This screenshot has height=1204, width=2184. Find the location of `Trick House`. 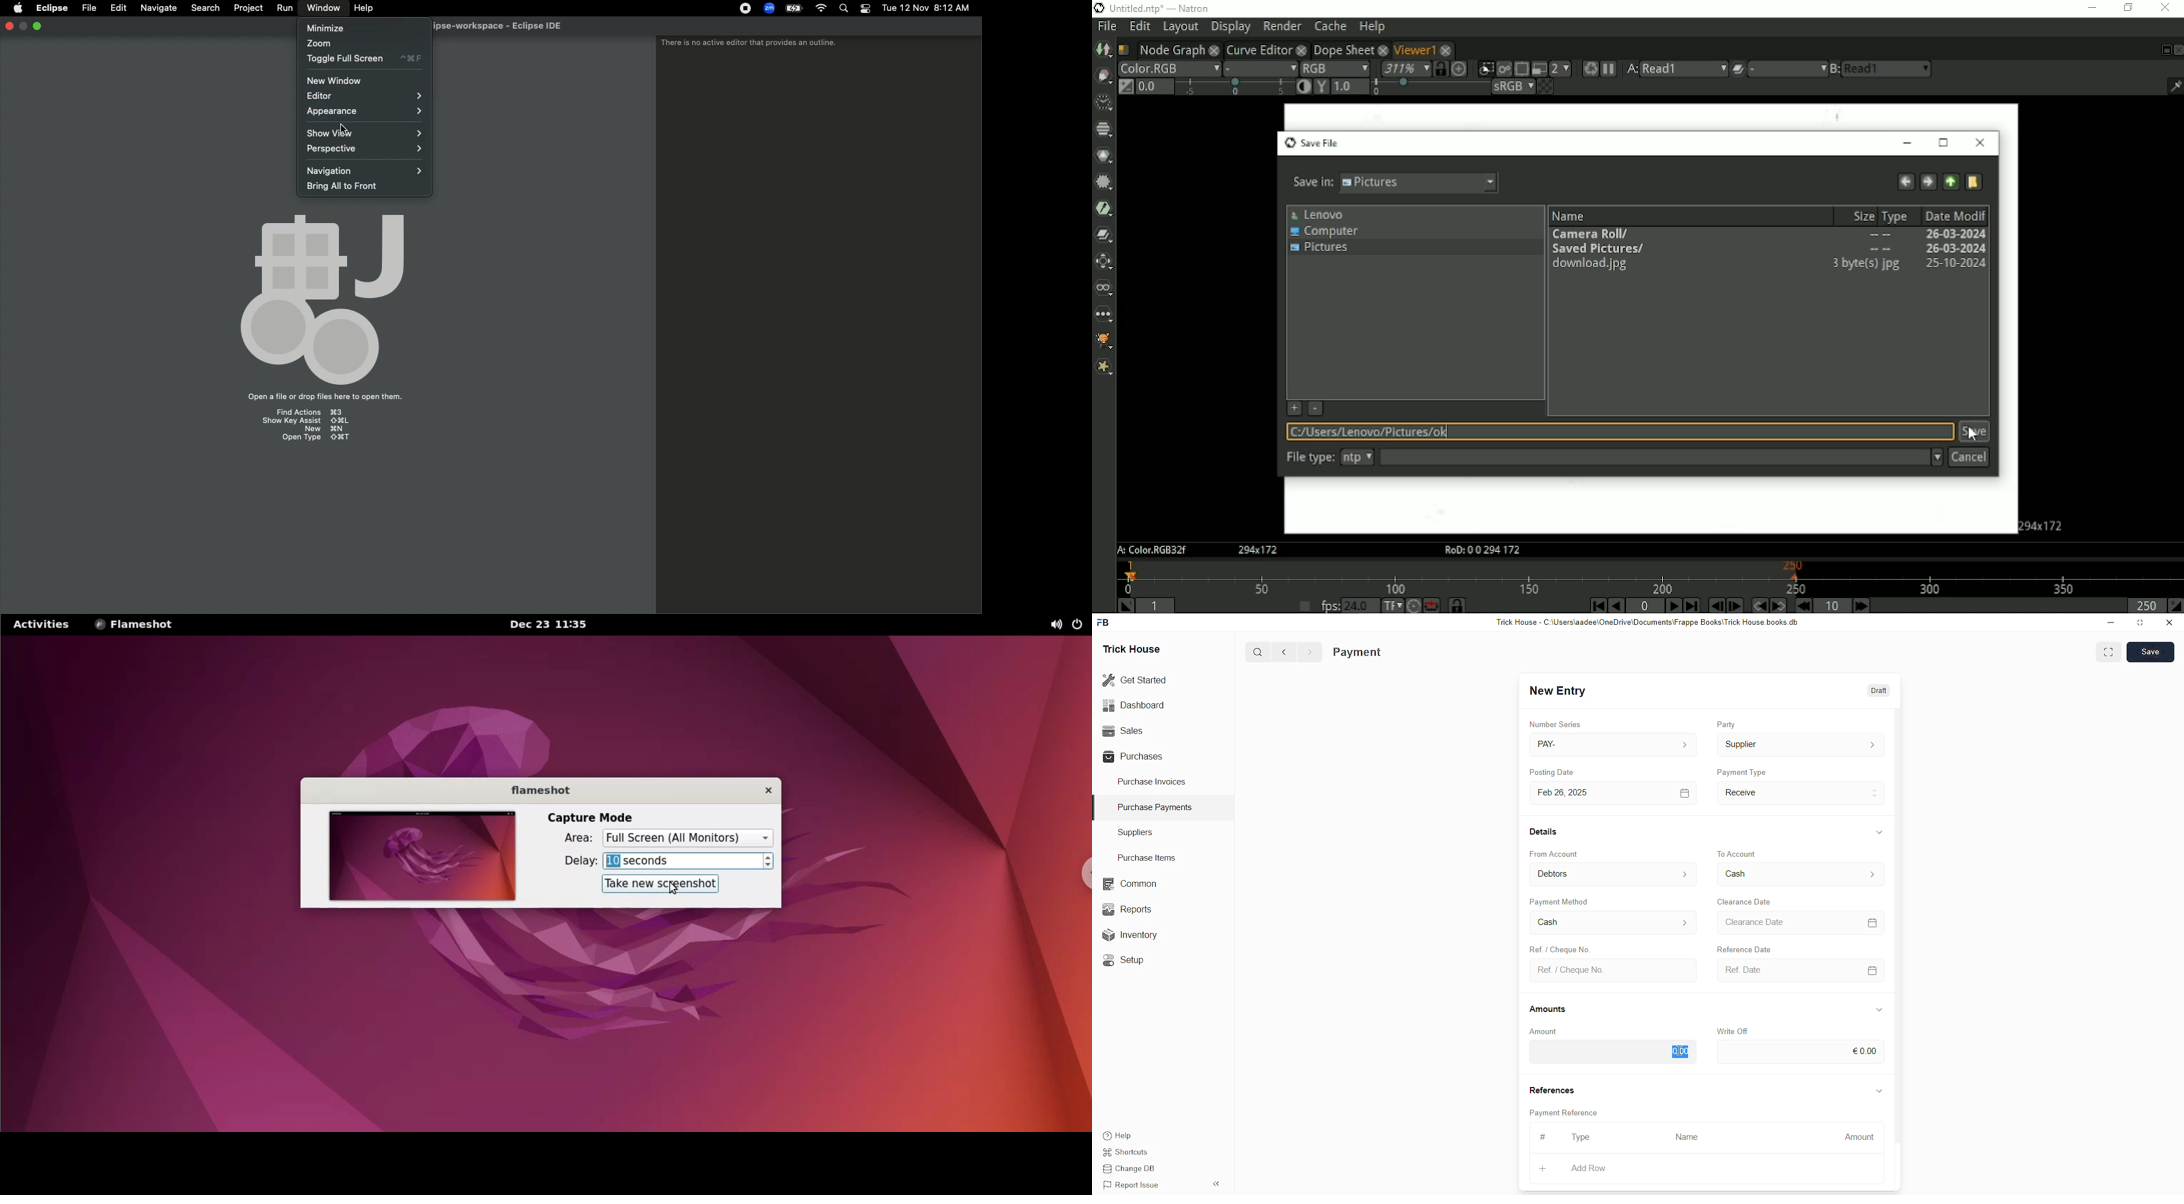

Trick House is located at coordinates (1133, 647).